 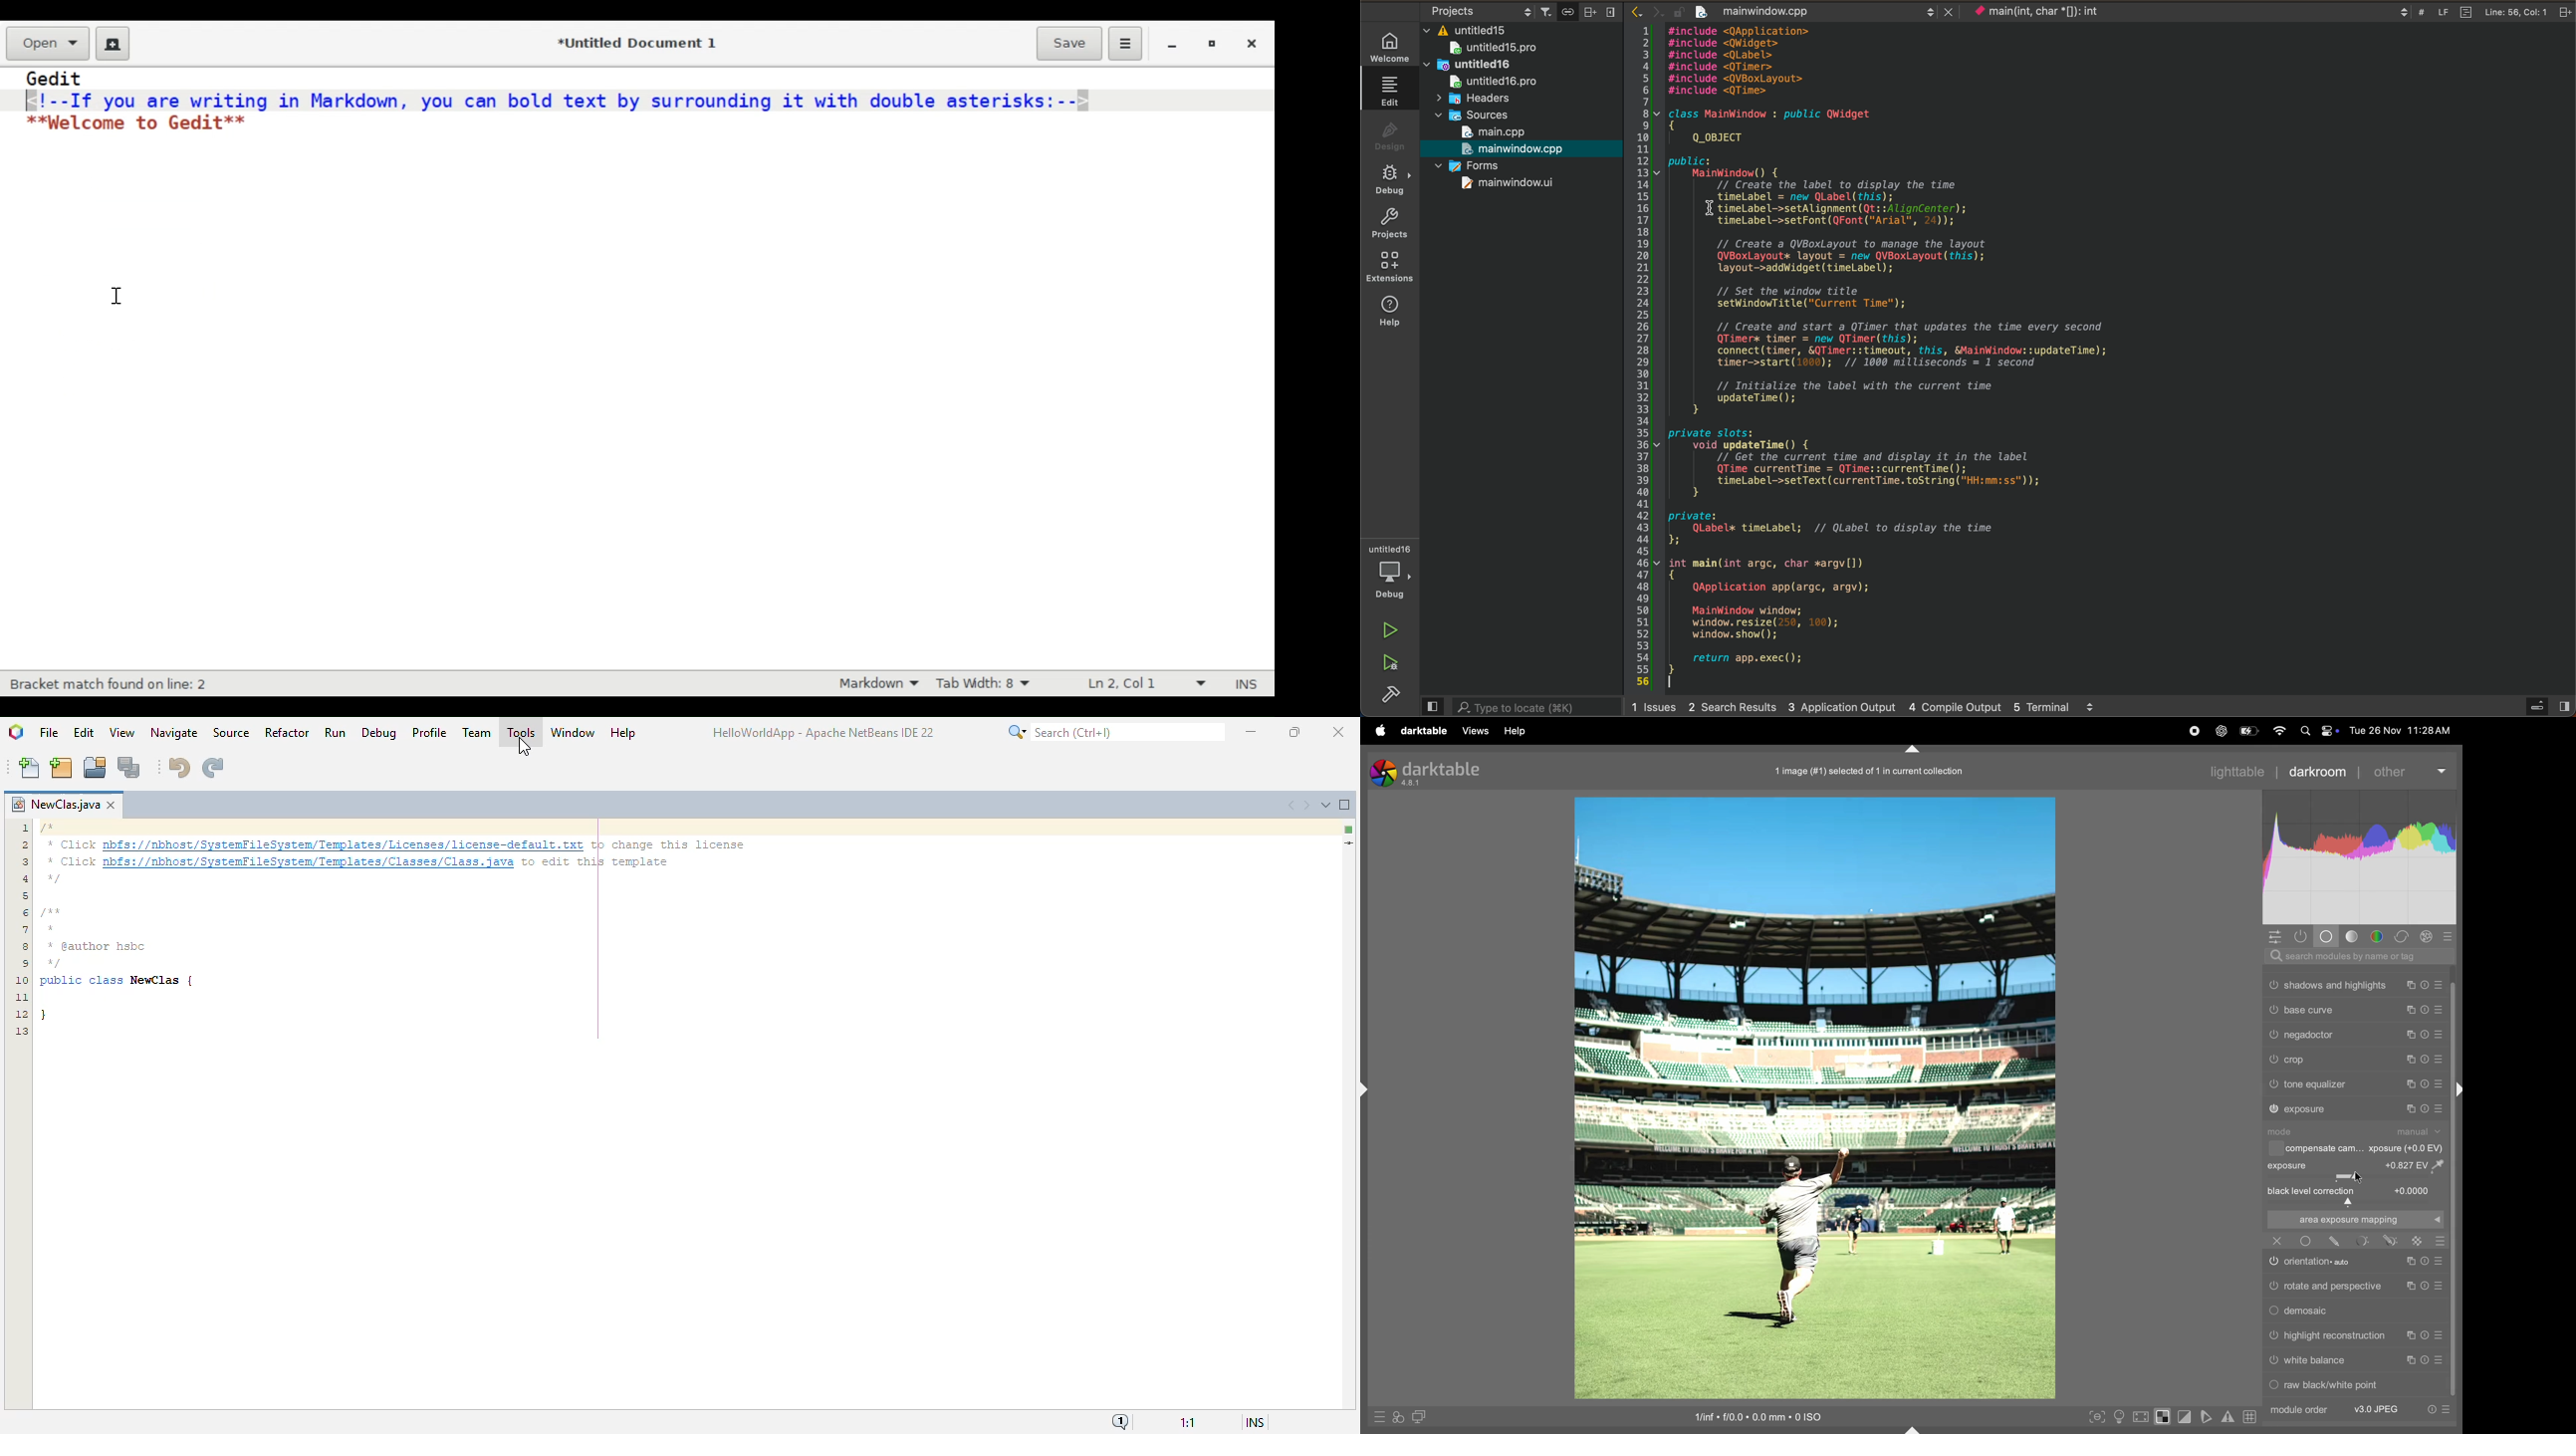 What do you see at coordinates (1412, 784) in the screenshot?
I see `version` at bounding box center [1412, 784].